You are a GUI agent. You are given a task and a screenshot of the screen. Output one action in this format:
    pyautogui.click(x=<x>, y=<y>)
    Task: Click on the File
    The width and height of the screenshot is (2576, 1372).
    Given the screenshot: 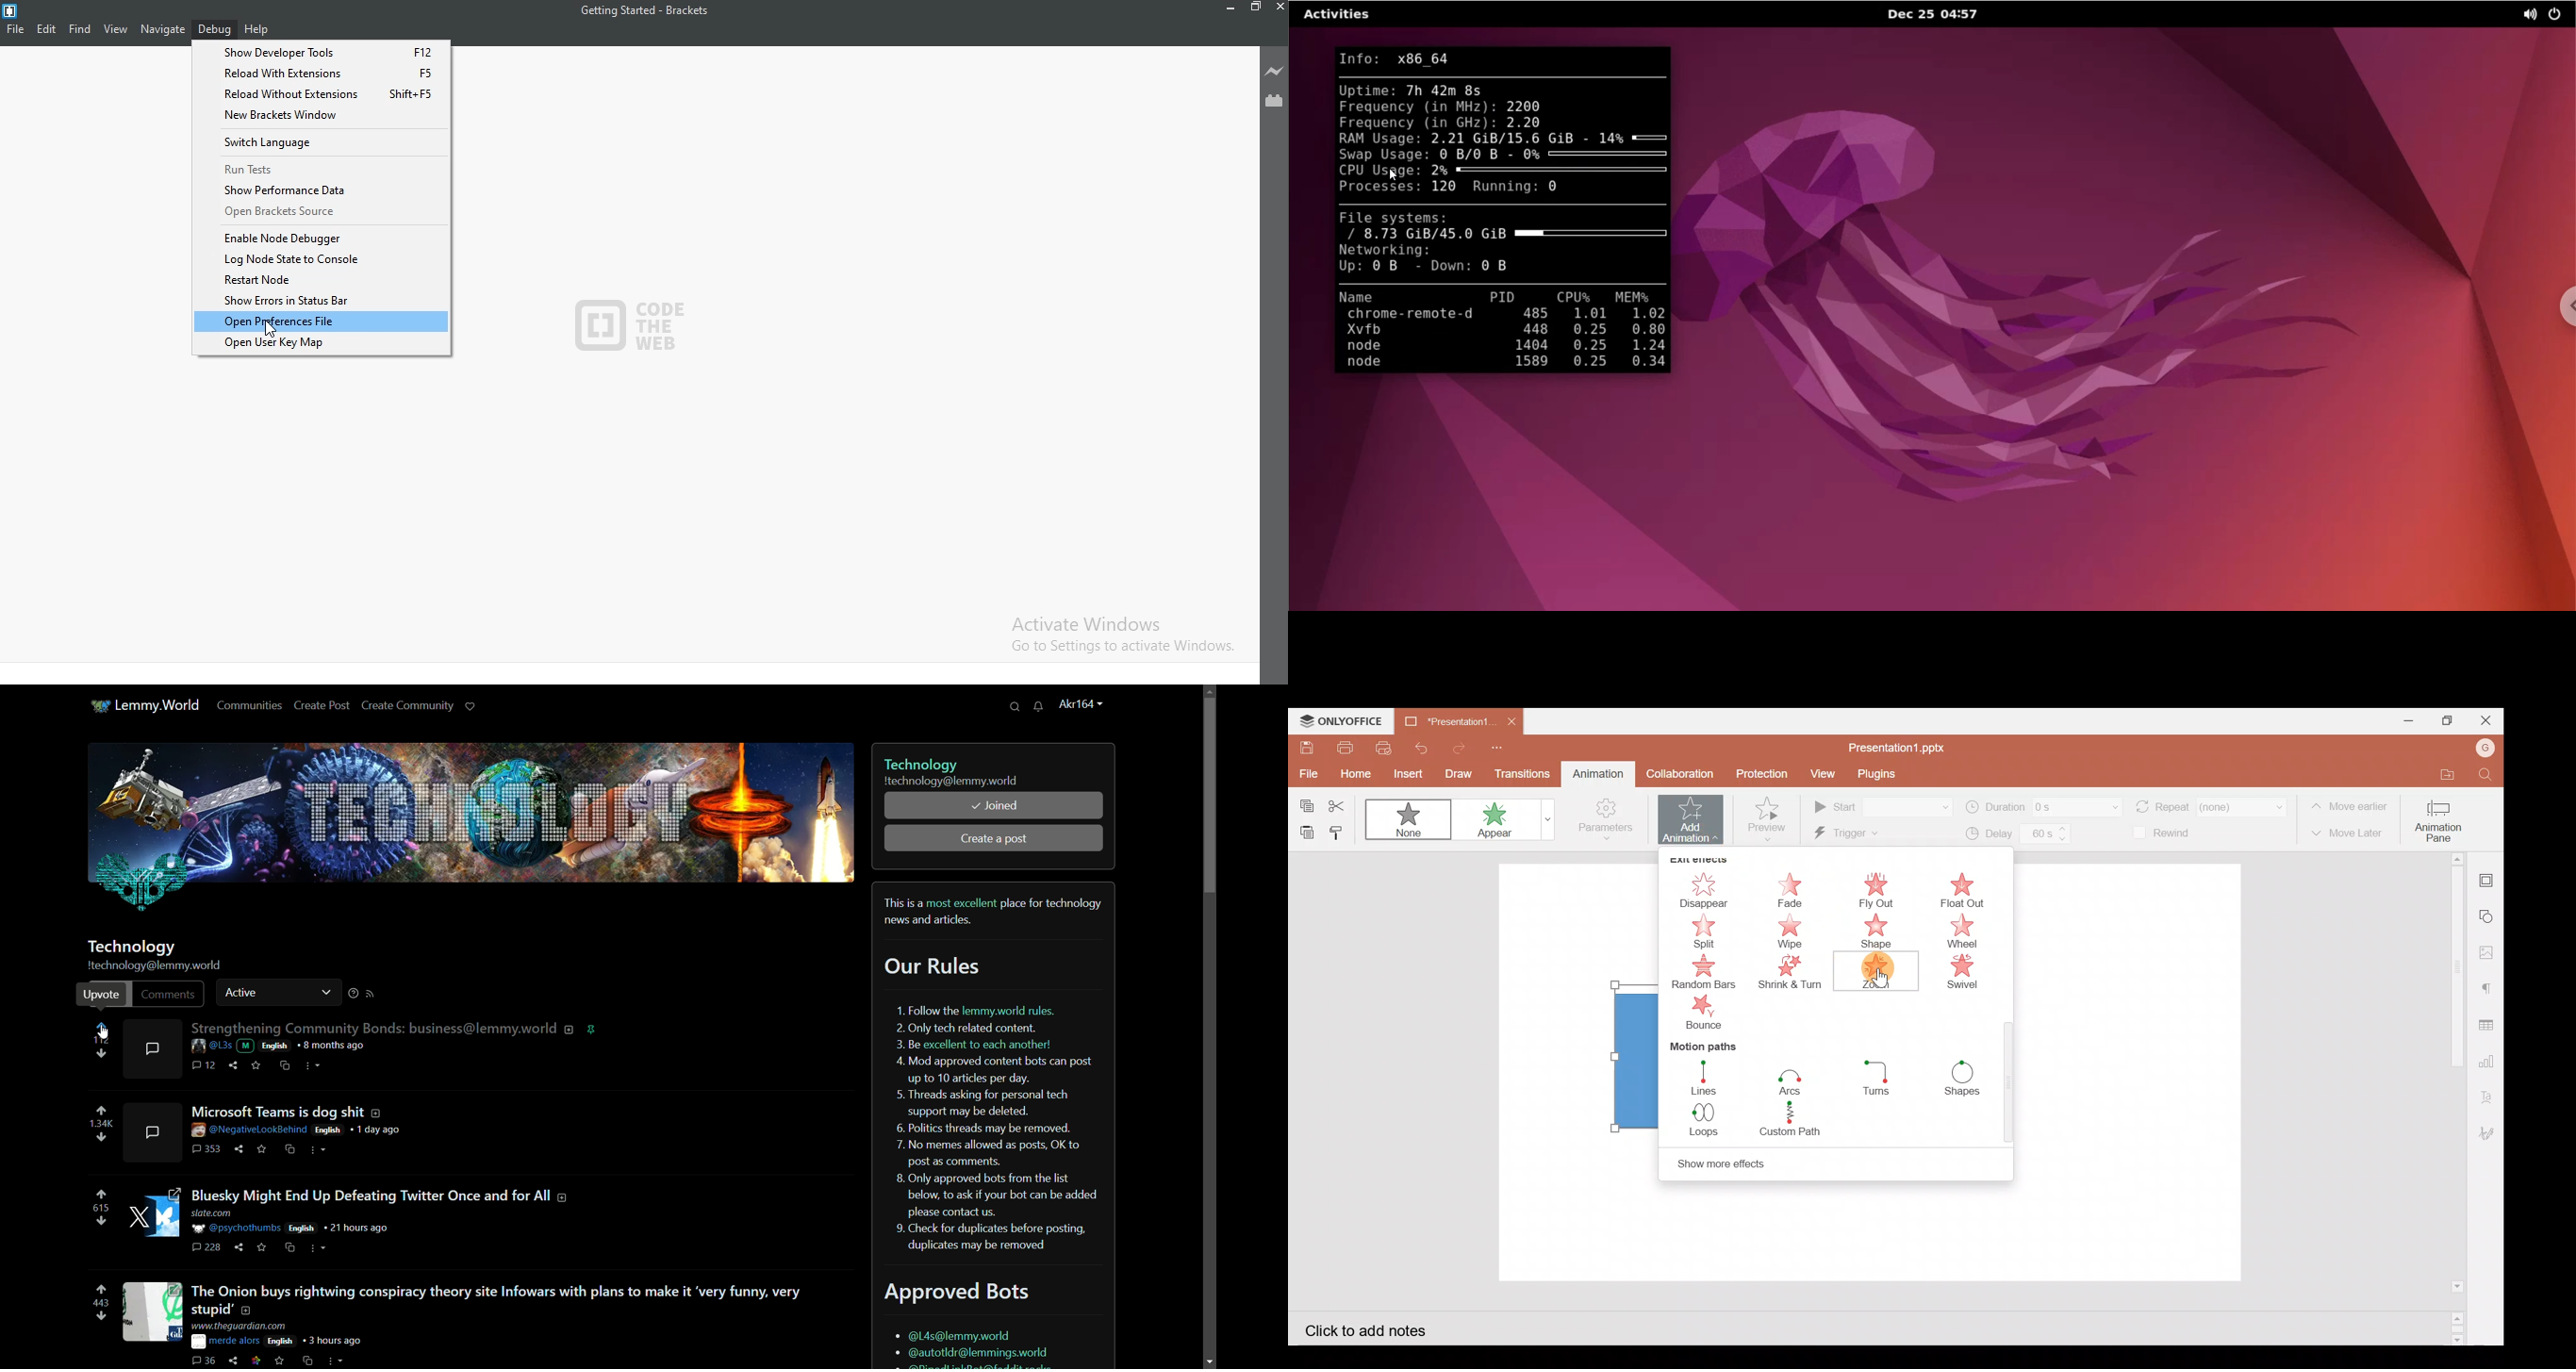 What is the action you would take?
    pyautogui.click(x=17, y=28)
    